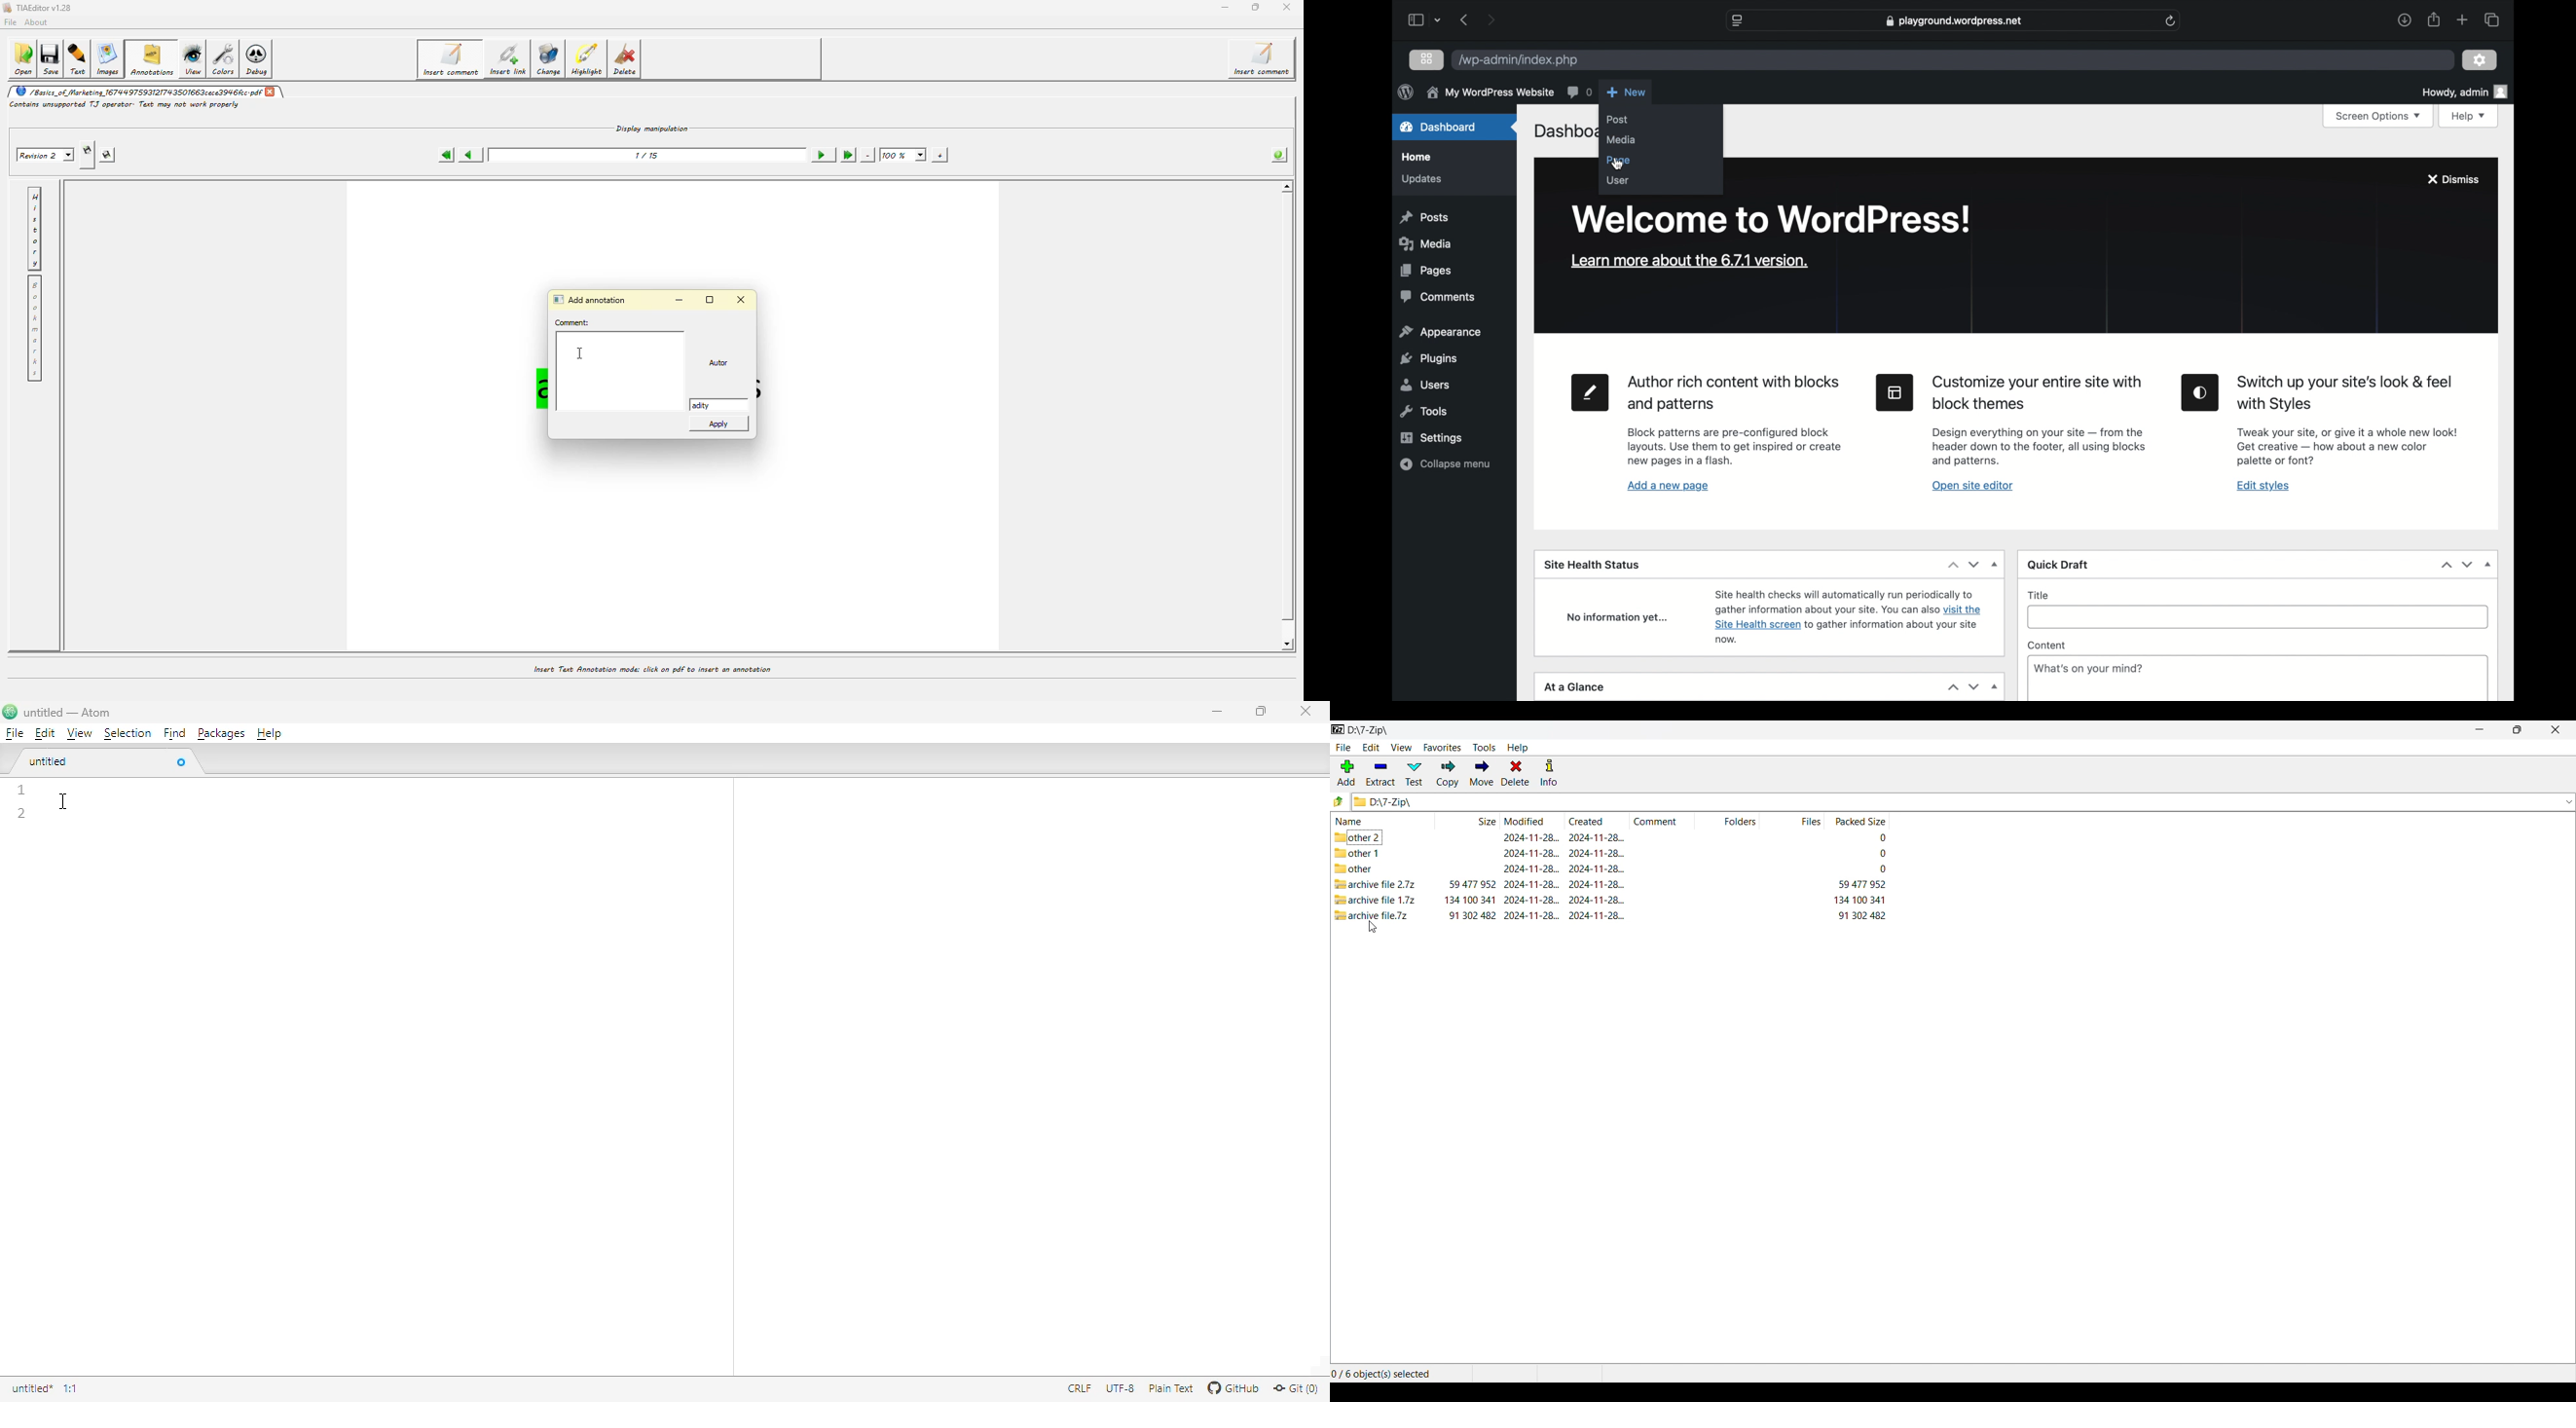  Describe the element at coordinates (1260, 710) in the screenshot. I see `maximize` at that location.